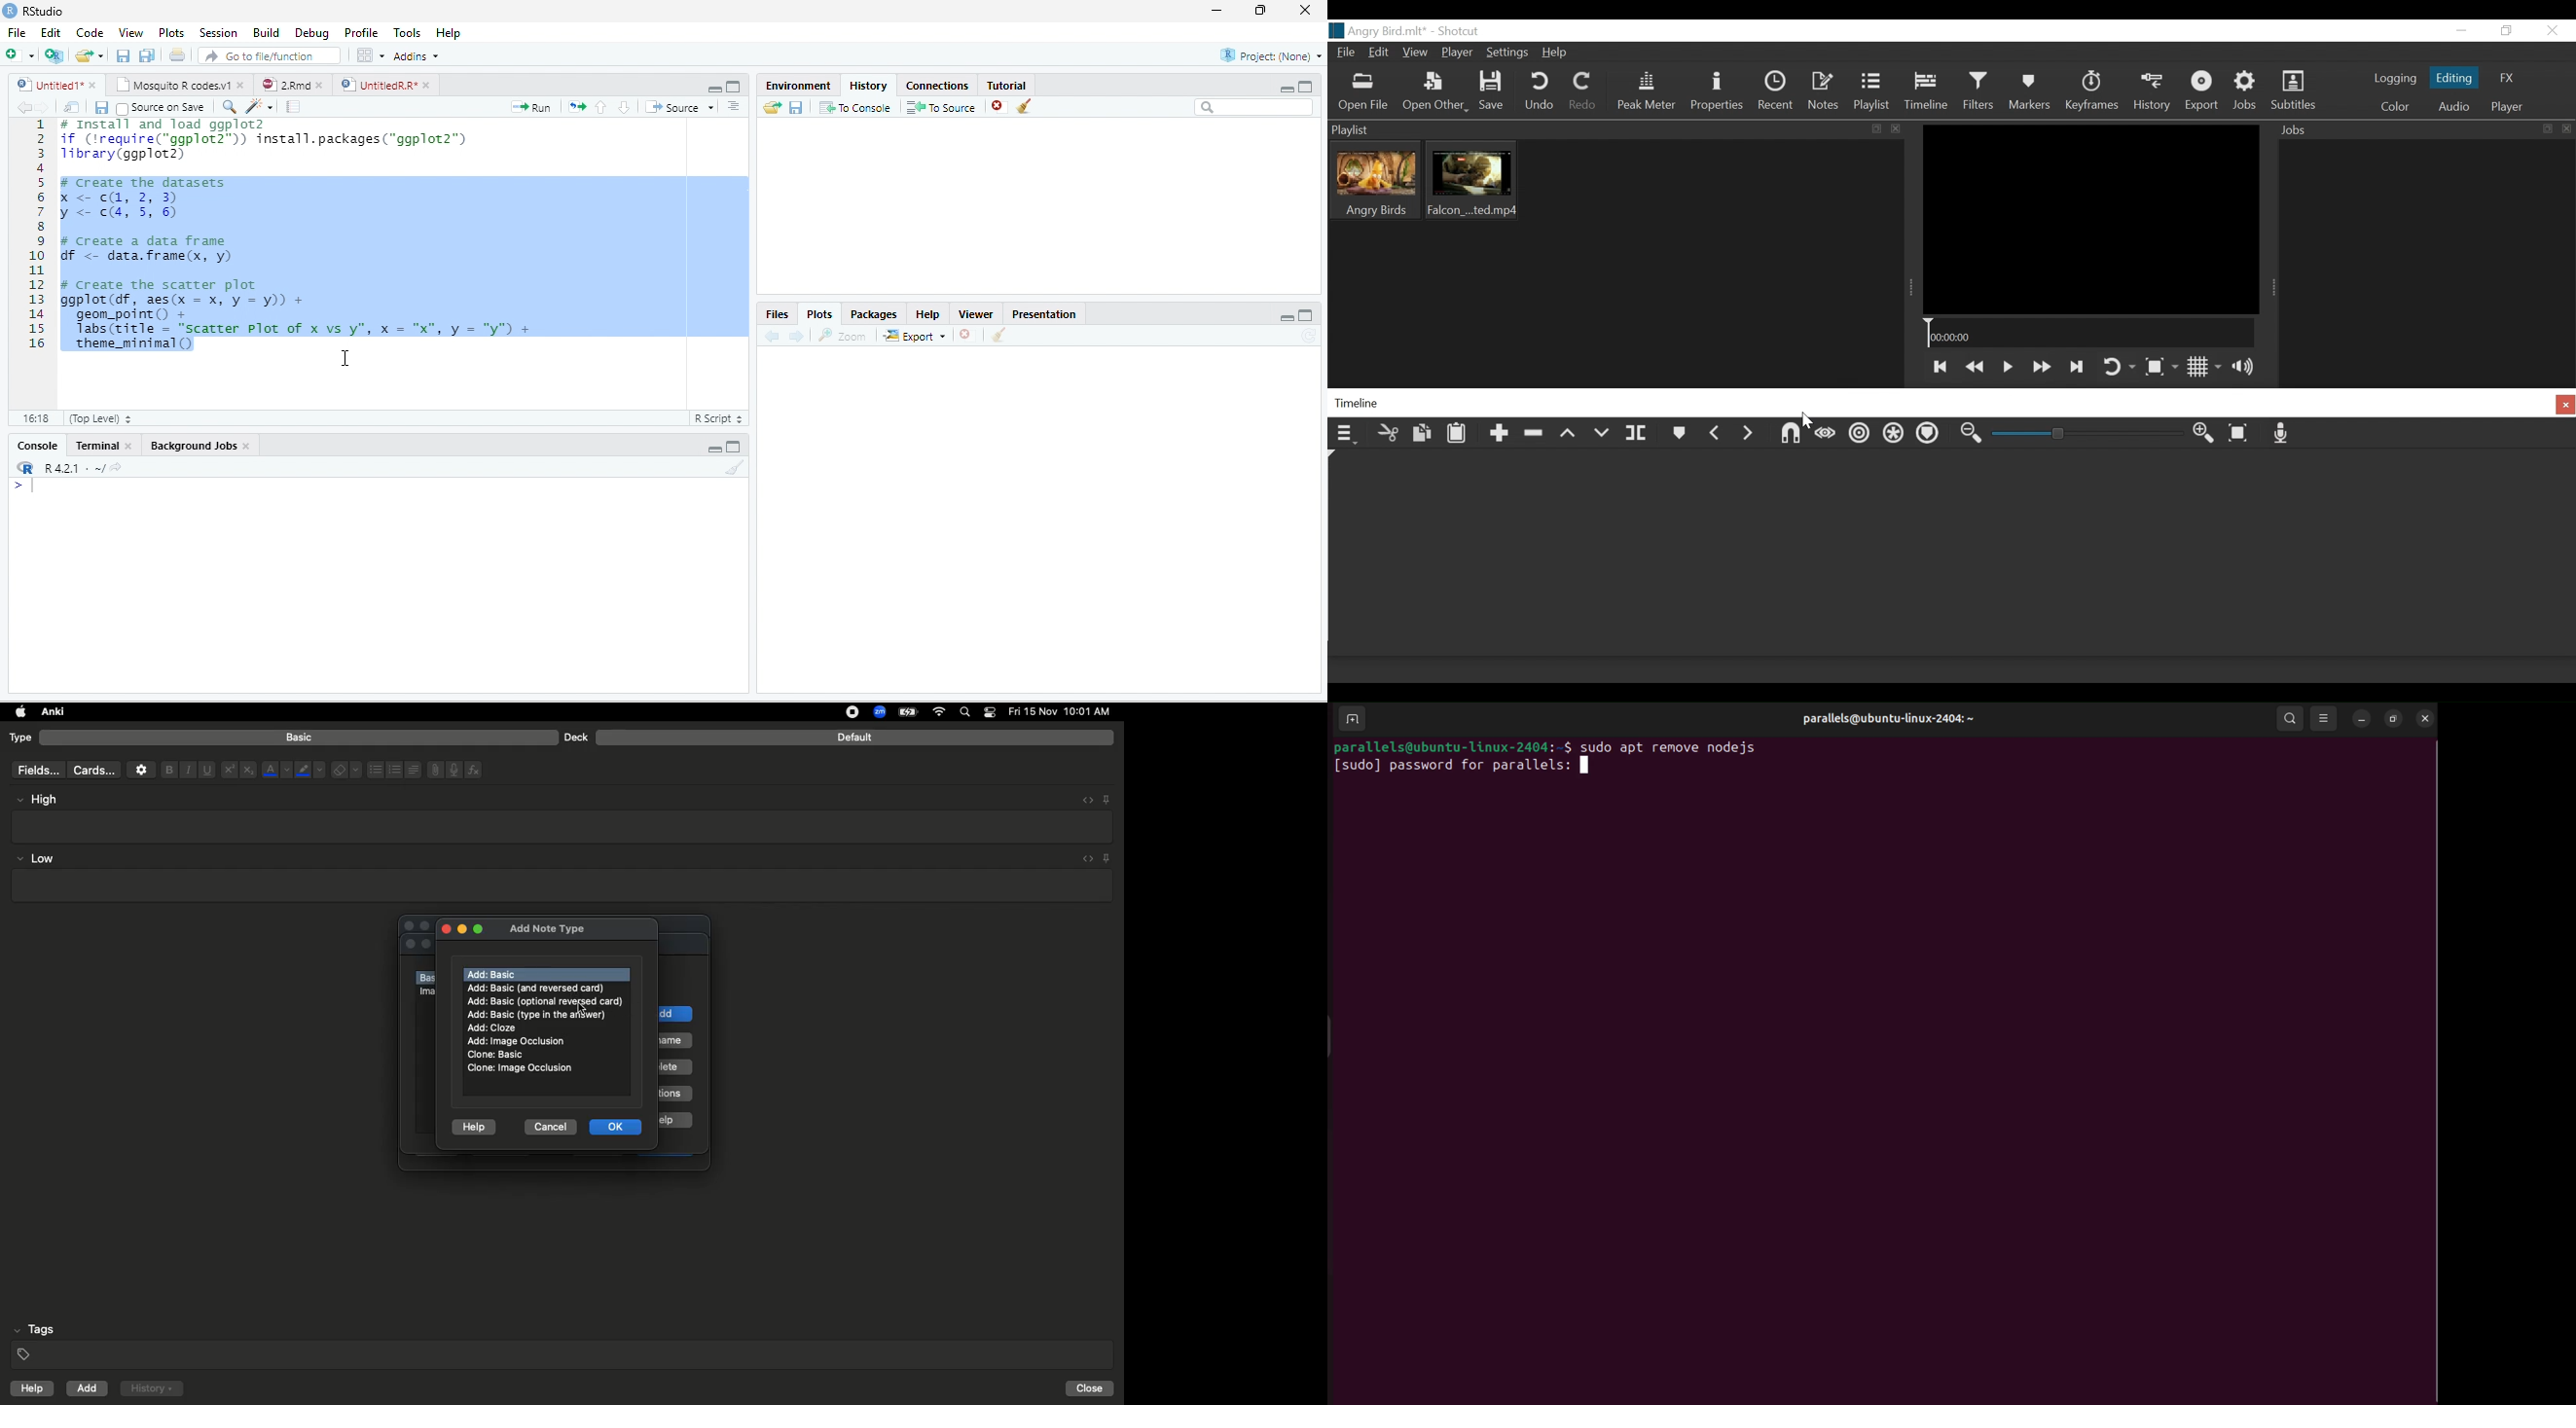 This screenshot has height=1428, width=2576. What do you see at coordinates (1217, 11) in the screenshot?
I see `minimize` at bounding box center [1217, 11].